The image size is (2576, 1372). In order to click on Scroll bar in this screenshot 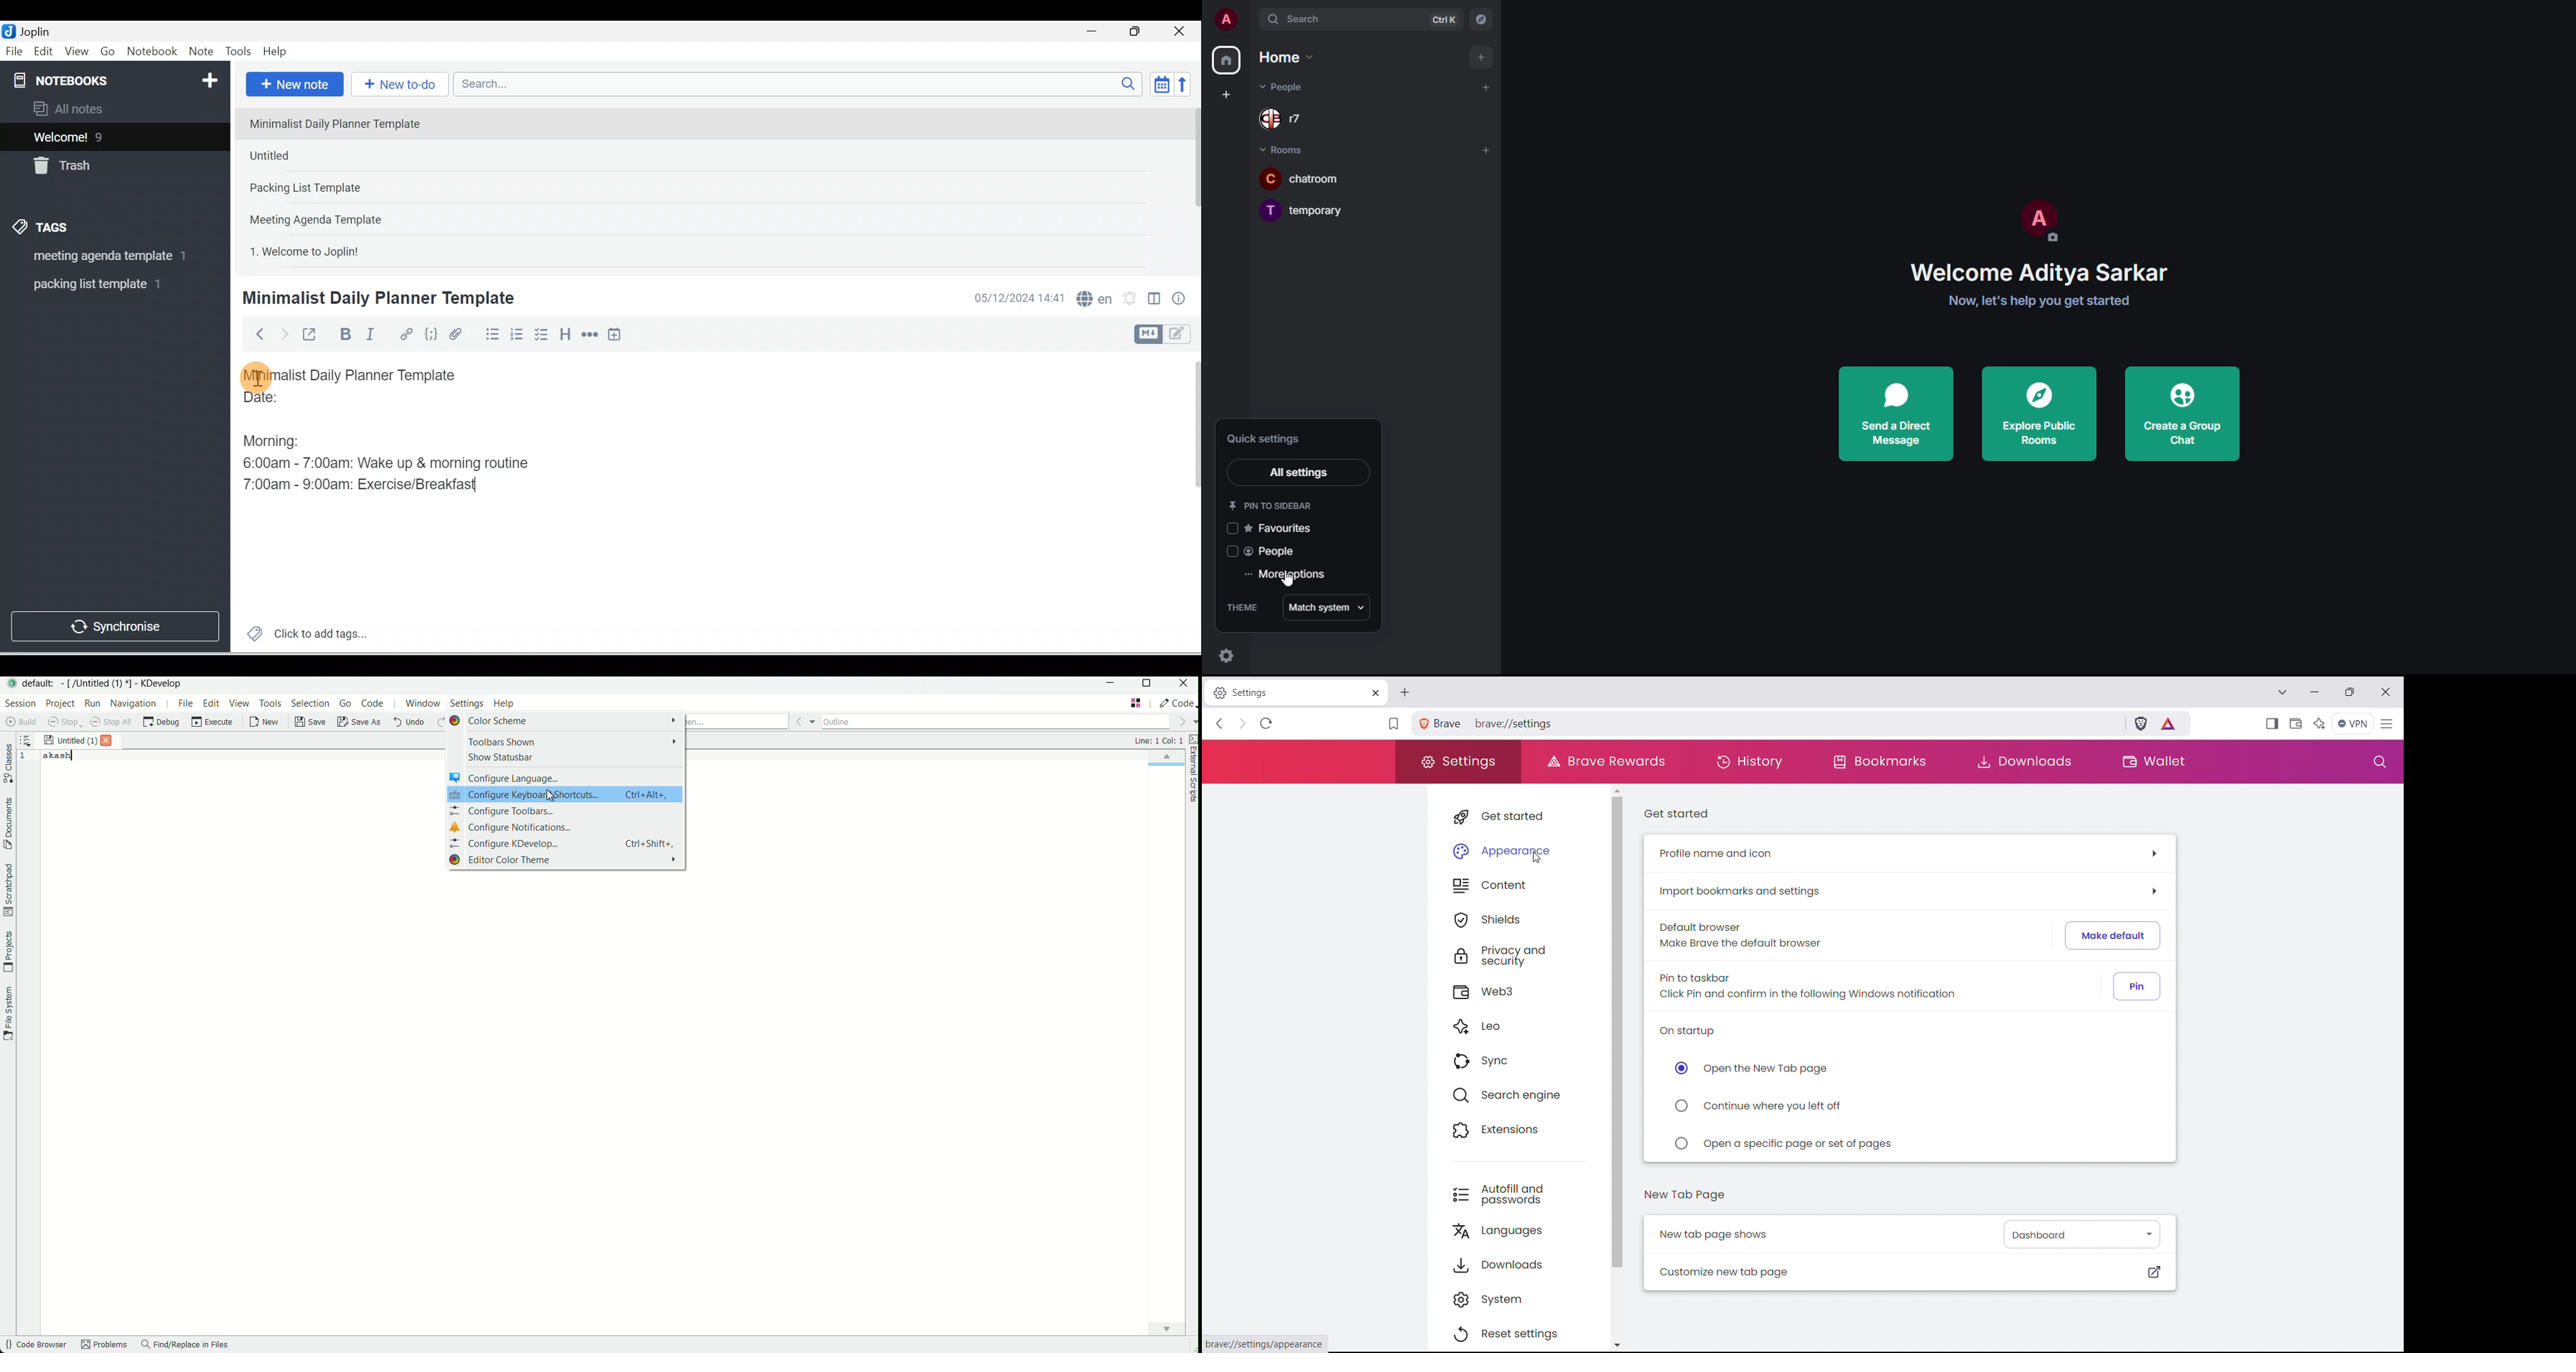, I will do `click(1189, 502)`.